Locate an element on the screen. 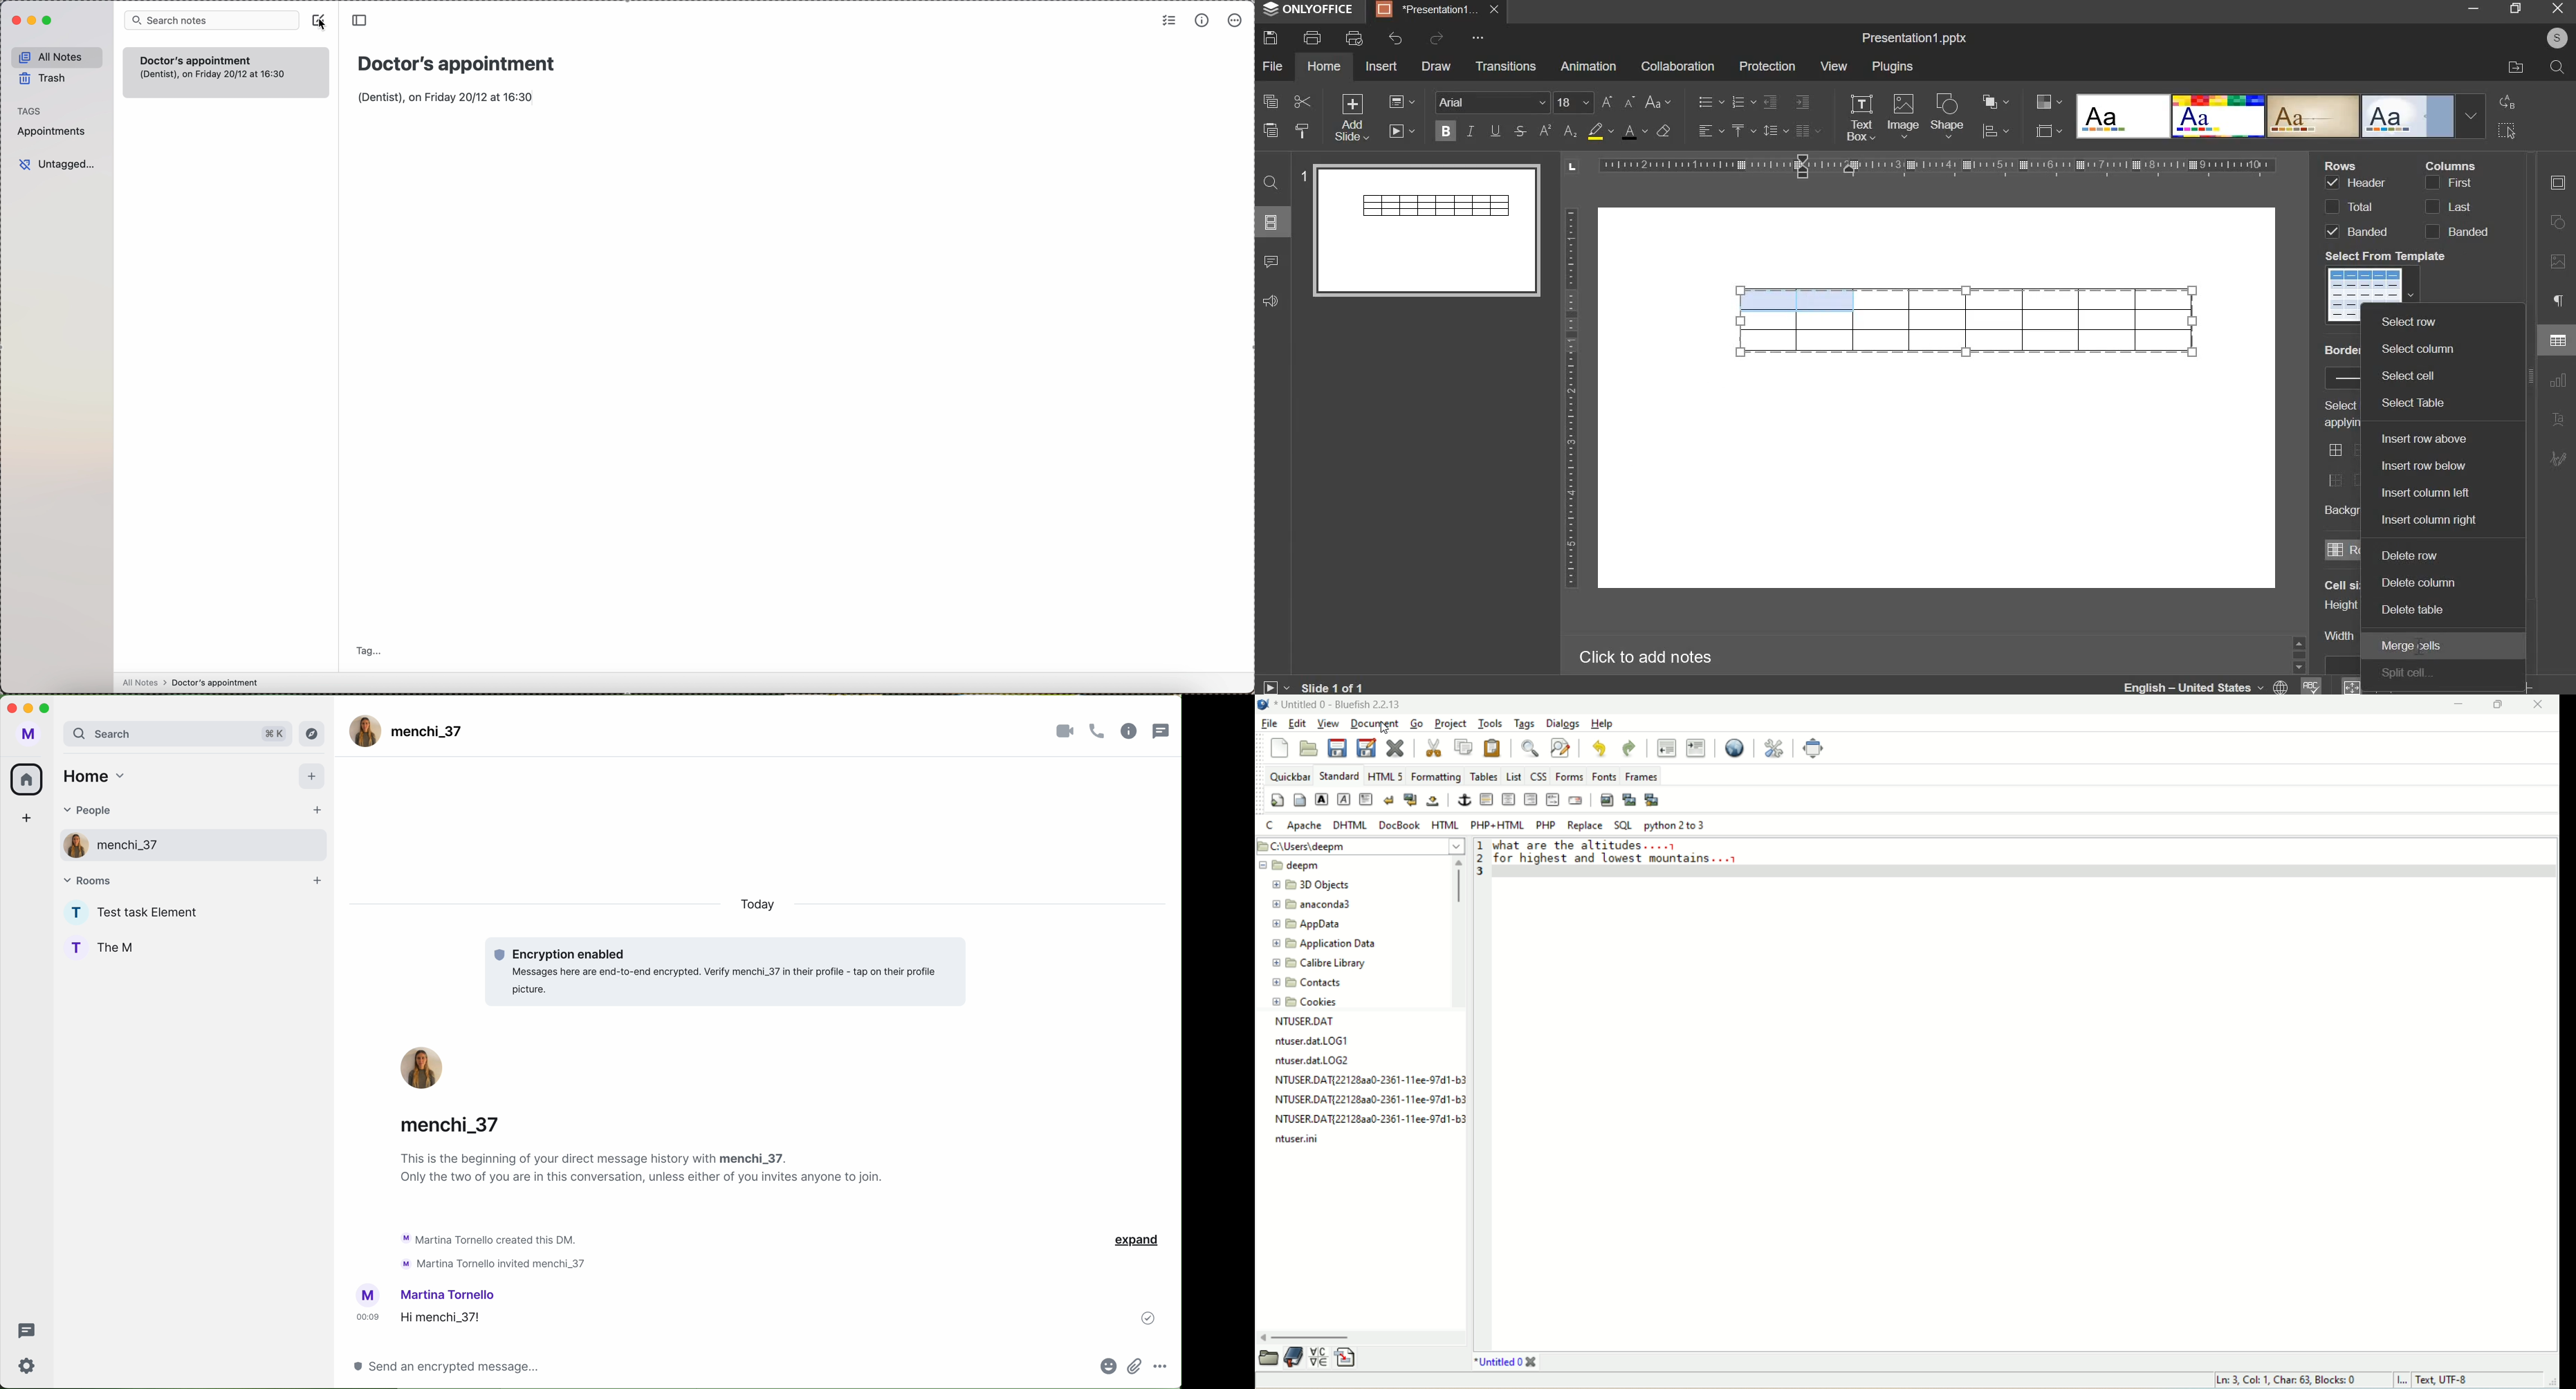 This screenshot has width=2576, height=1400. undo is located at coordinates (1396, 38).